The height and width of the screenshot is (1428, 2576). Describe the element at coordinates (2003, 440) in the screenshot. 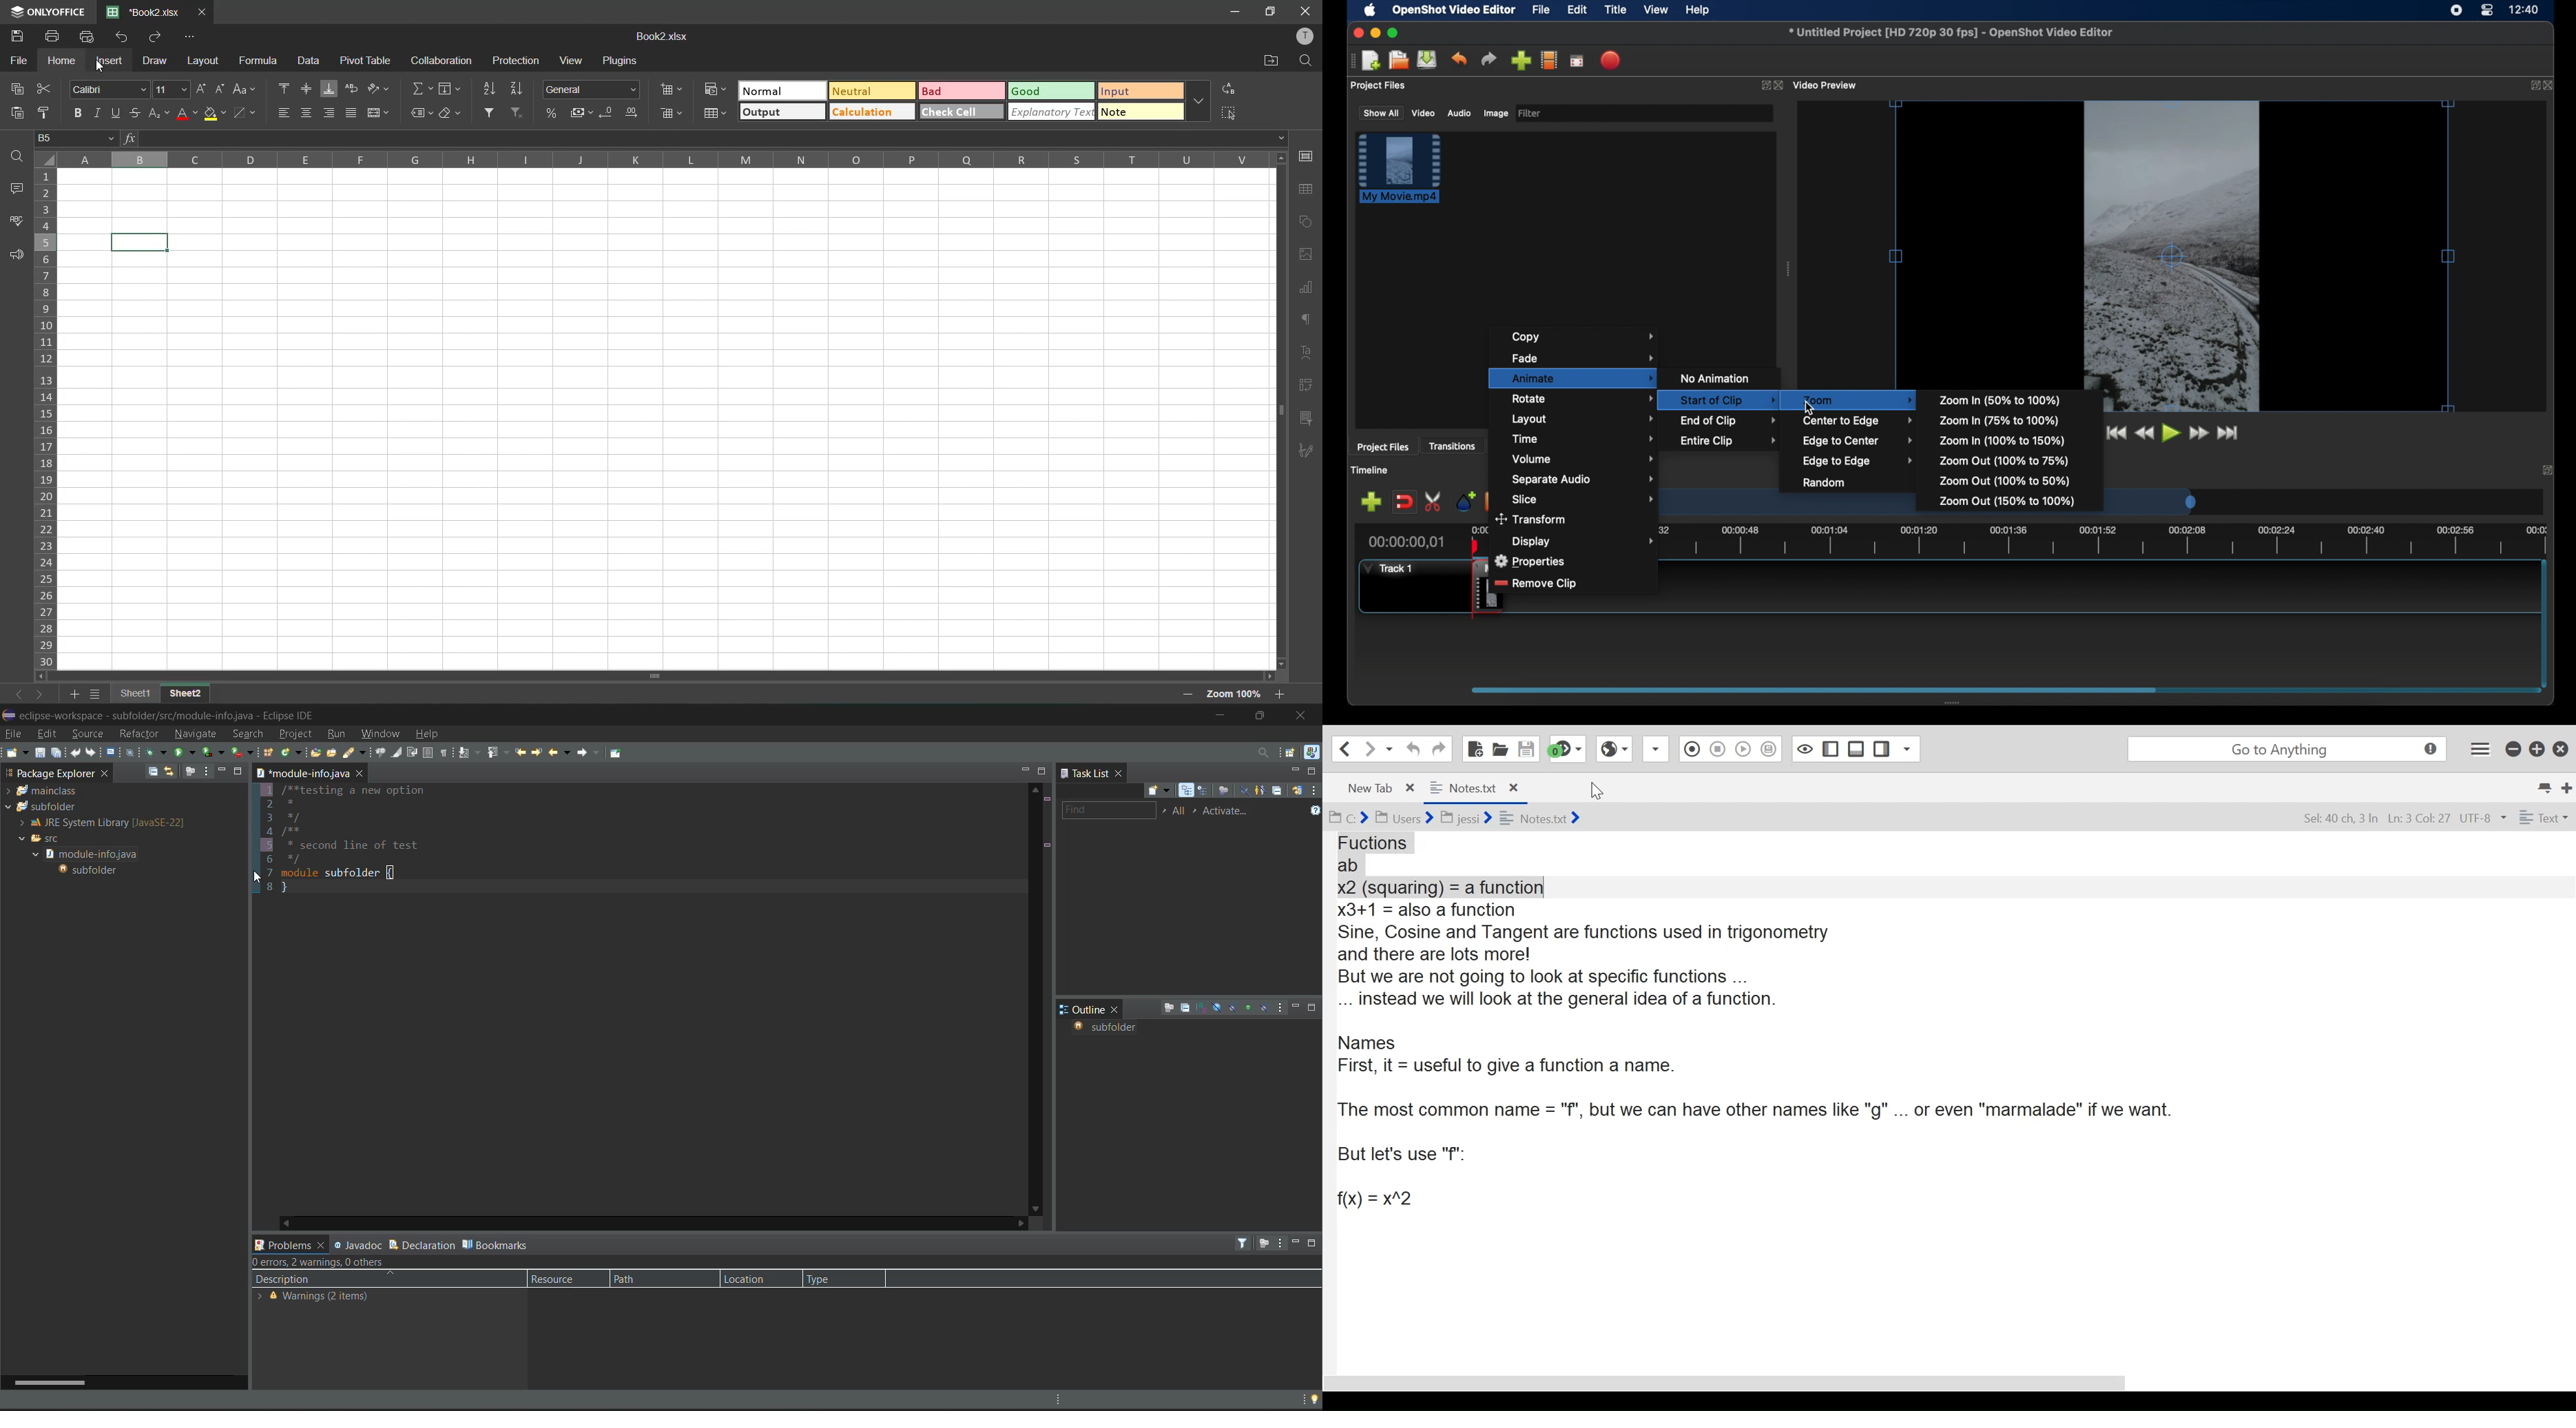

I see `zoom in` at that location.